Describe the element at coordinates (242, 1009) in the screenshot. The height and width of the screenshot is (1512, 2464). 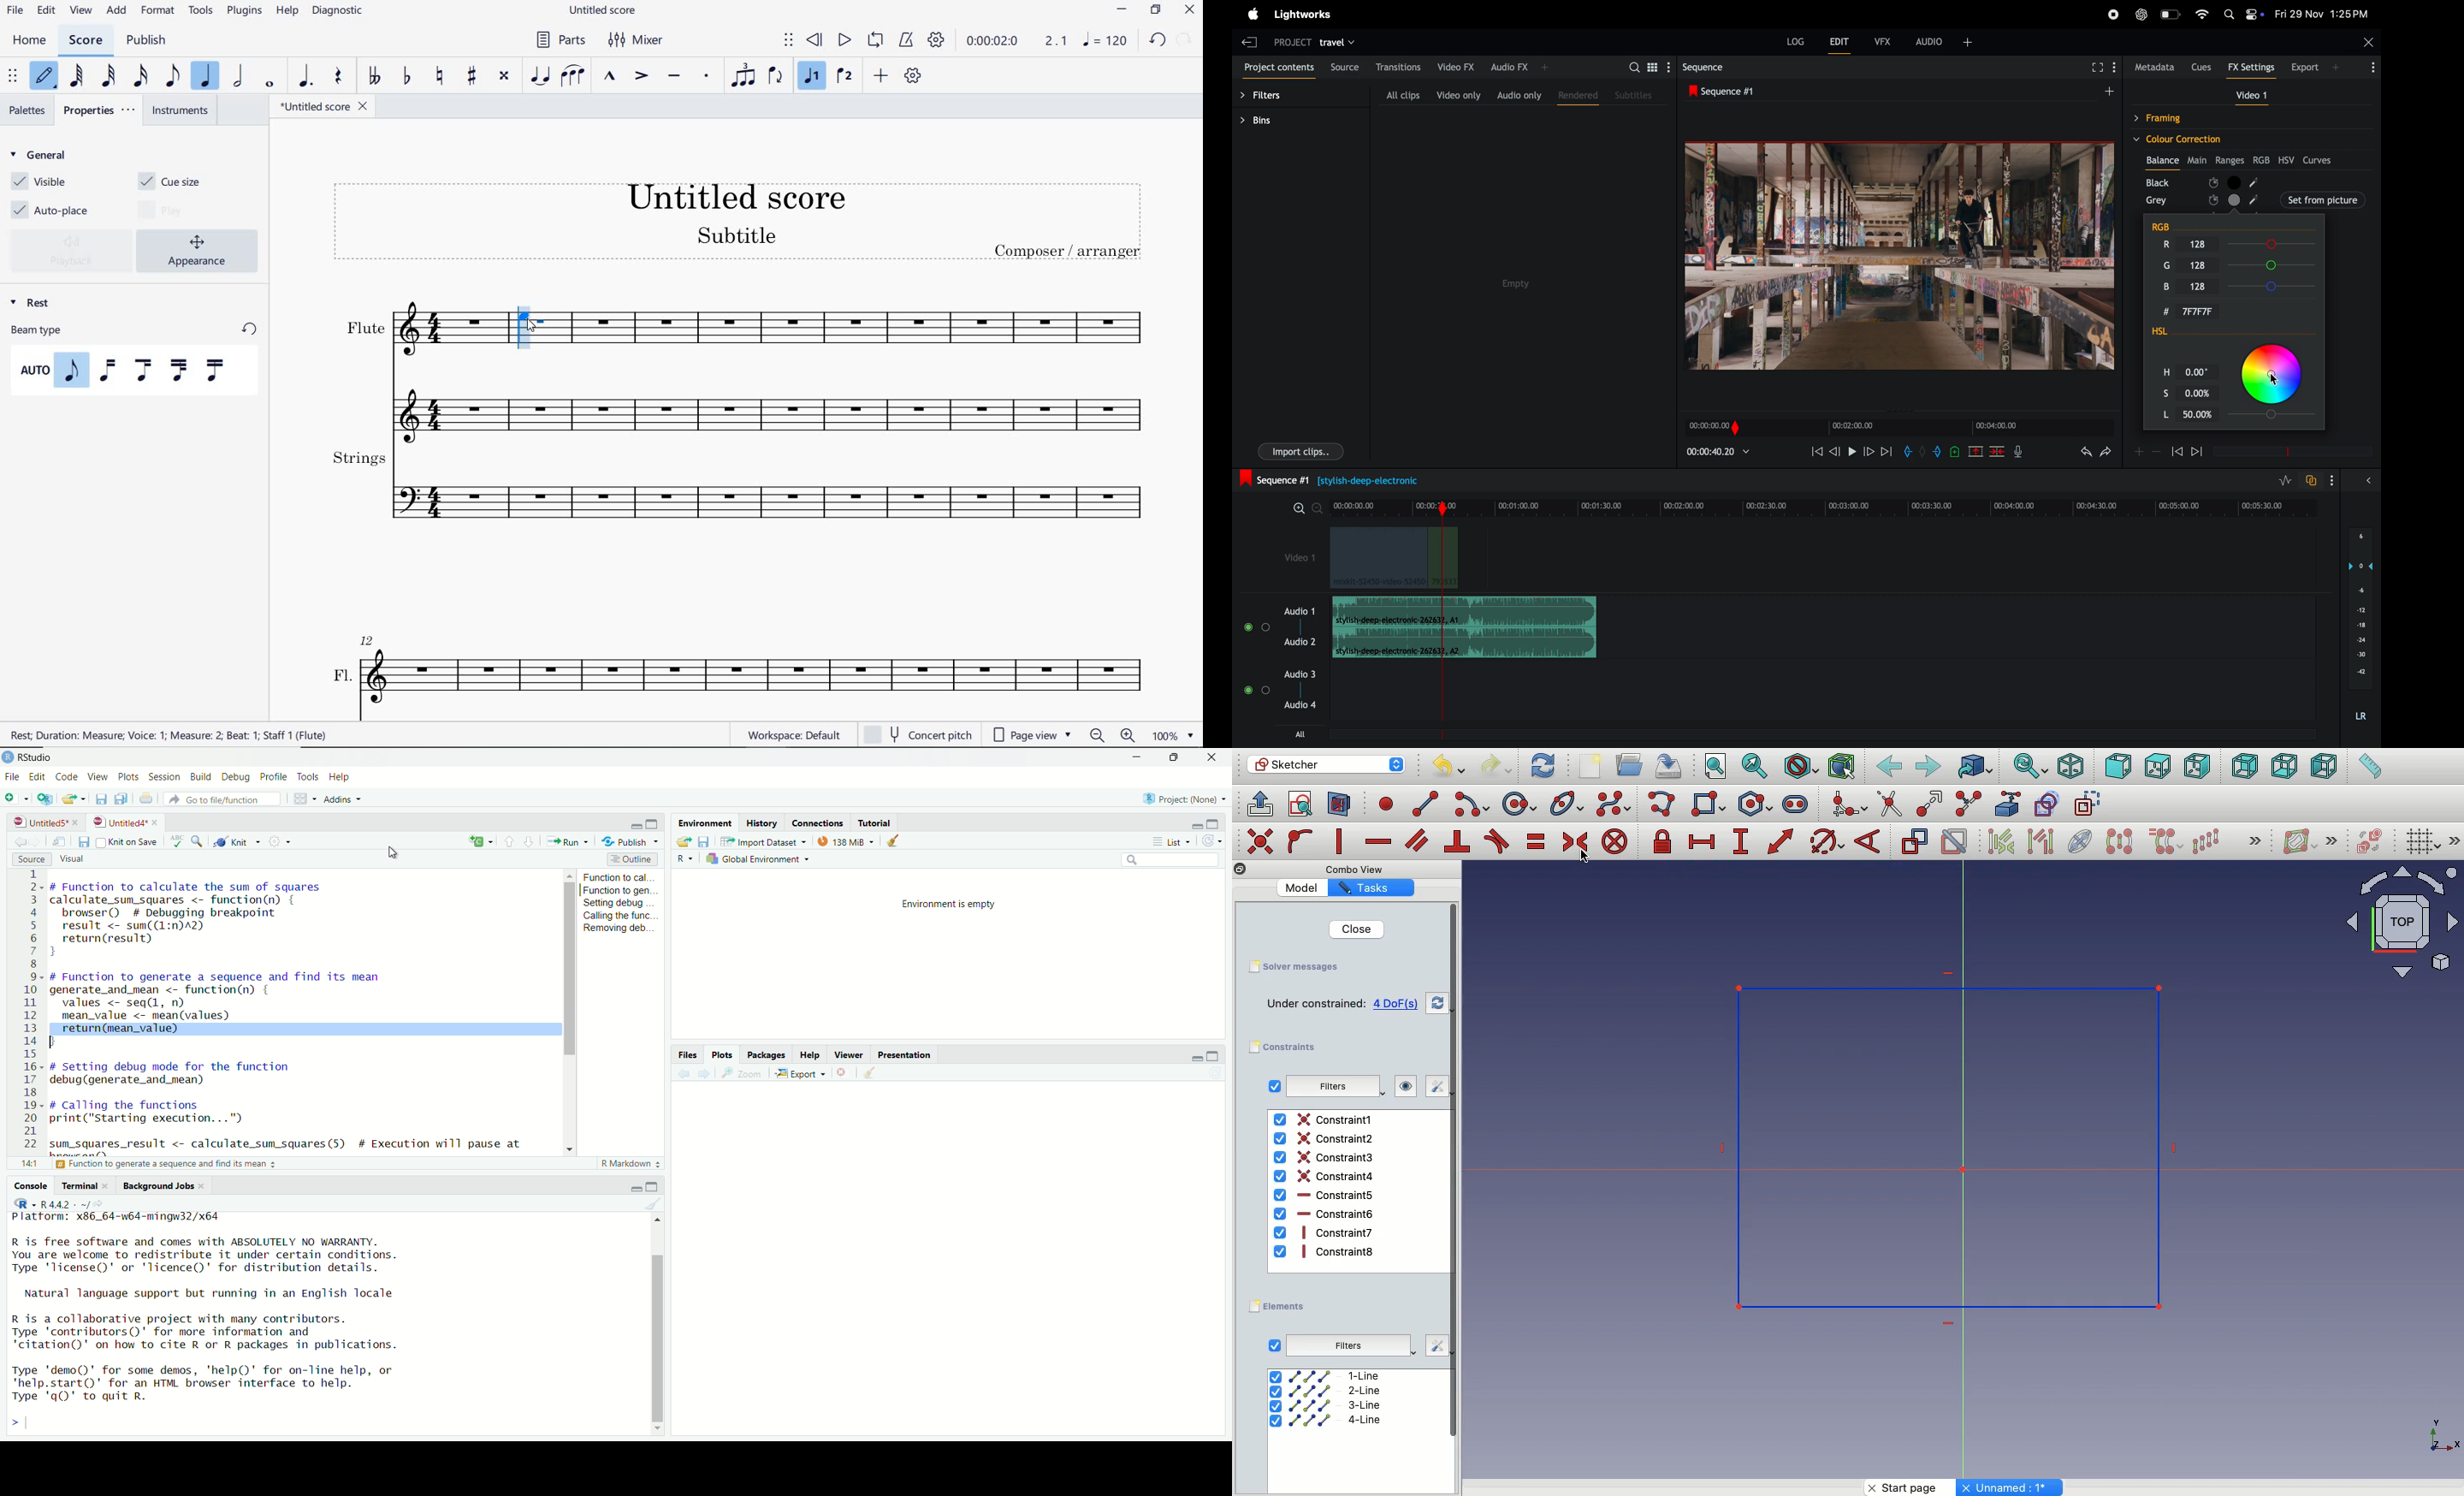
I see `code of function to generate a sequence and find its mean` at that location.